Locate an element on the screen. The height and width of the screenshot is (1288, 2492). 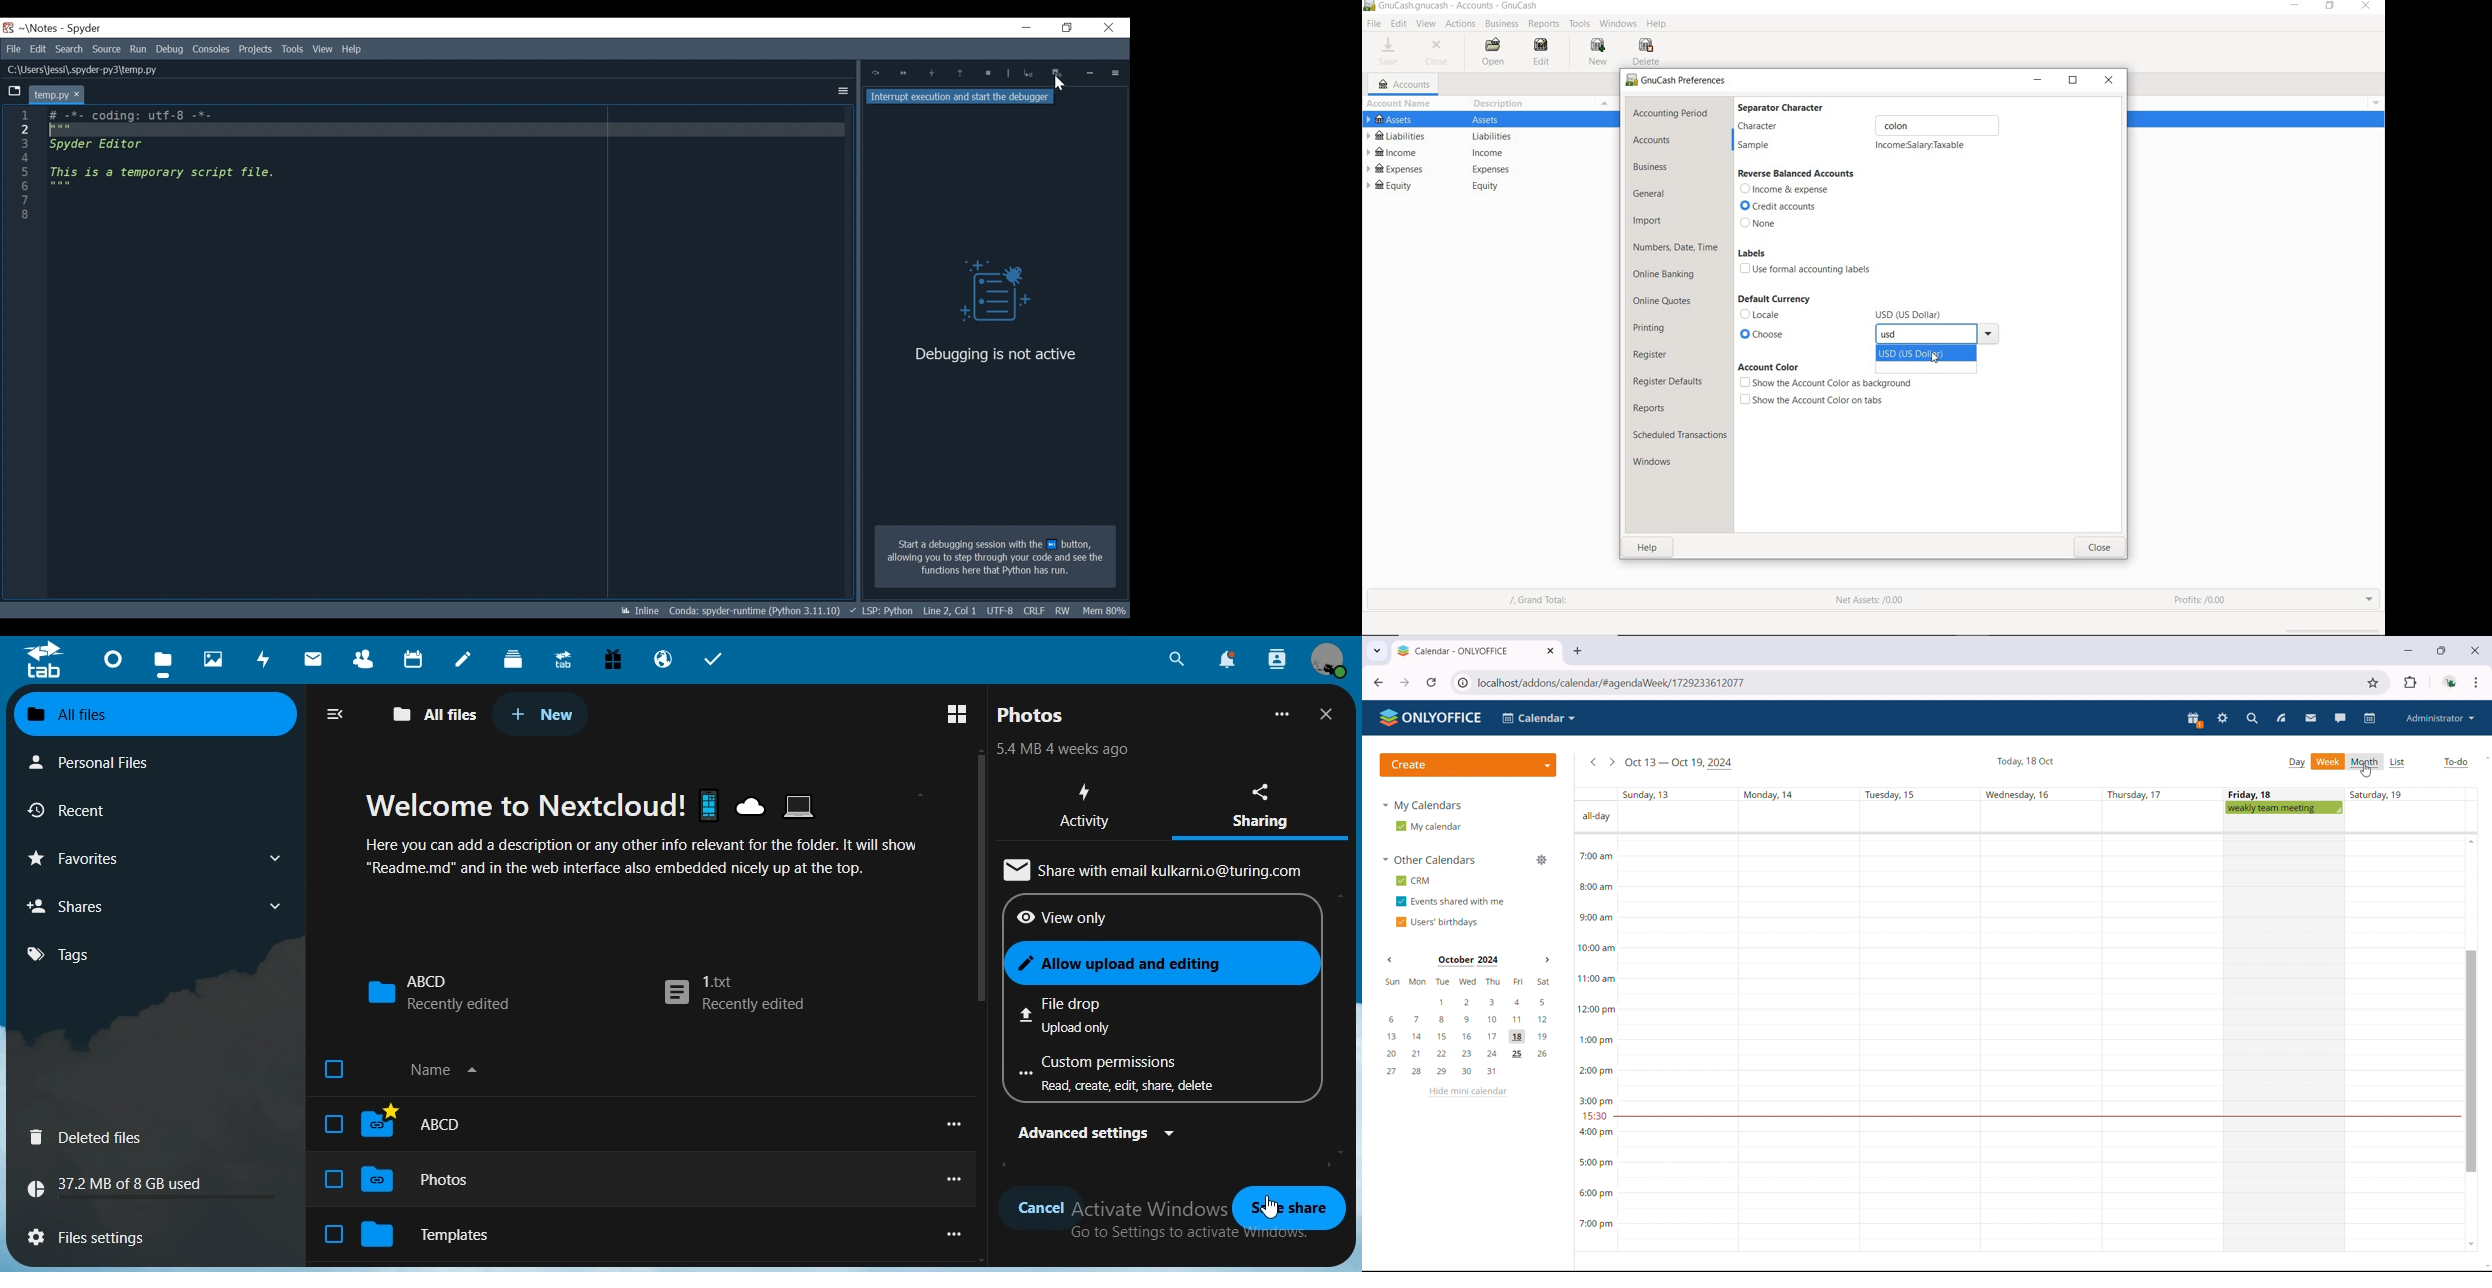
incomeSalary:Taxable is located at coordinates (1921, 146).